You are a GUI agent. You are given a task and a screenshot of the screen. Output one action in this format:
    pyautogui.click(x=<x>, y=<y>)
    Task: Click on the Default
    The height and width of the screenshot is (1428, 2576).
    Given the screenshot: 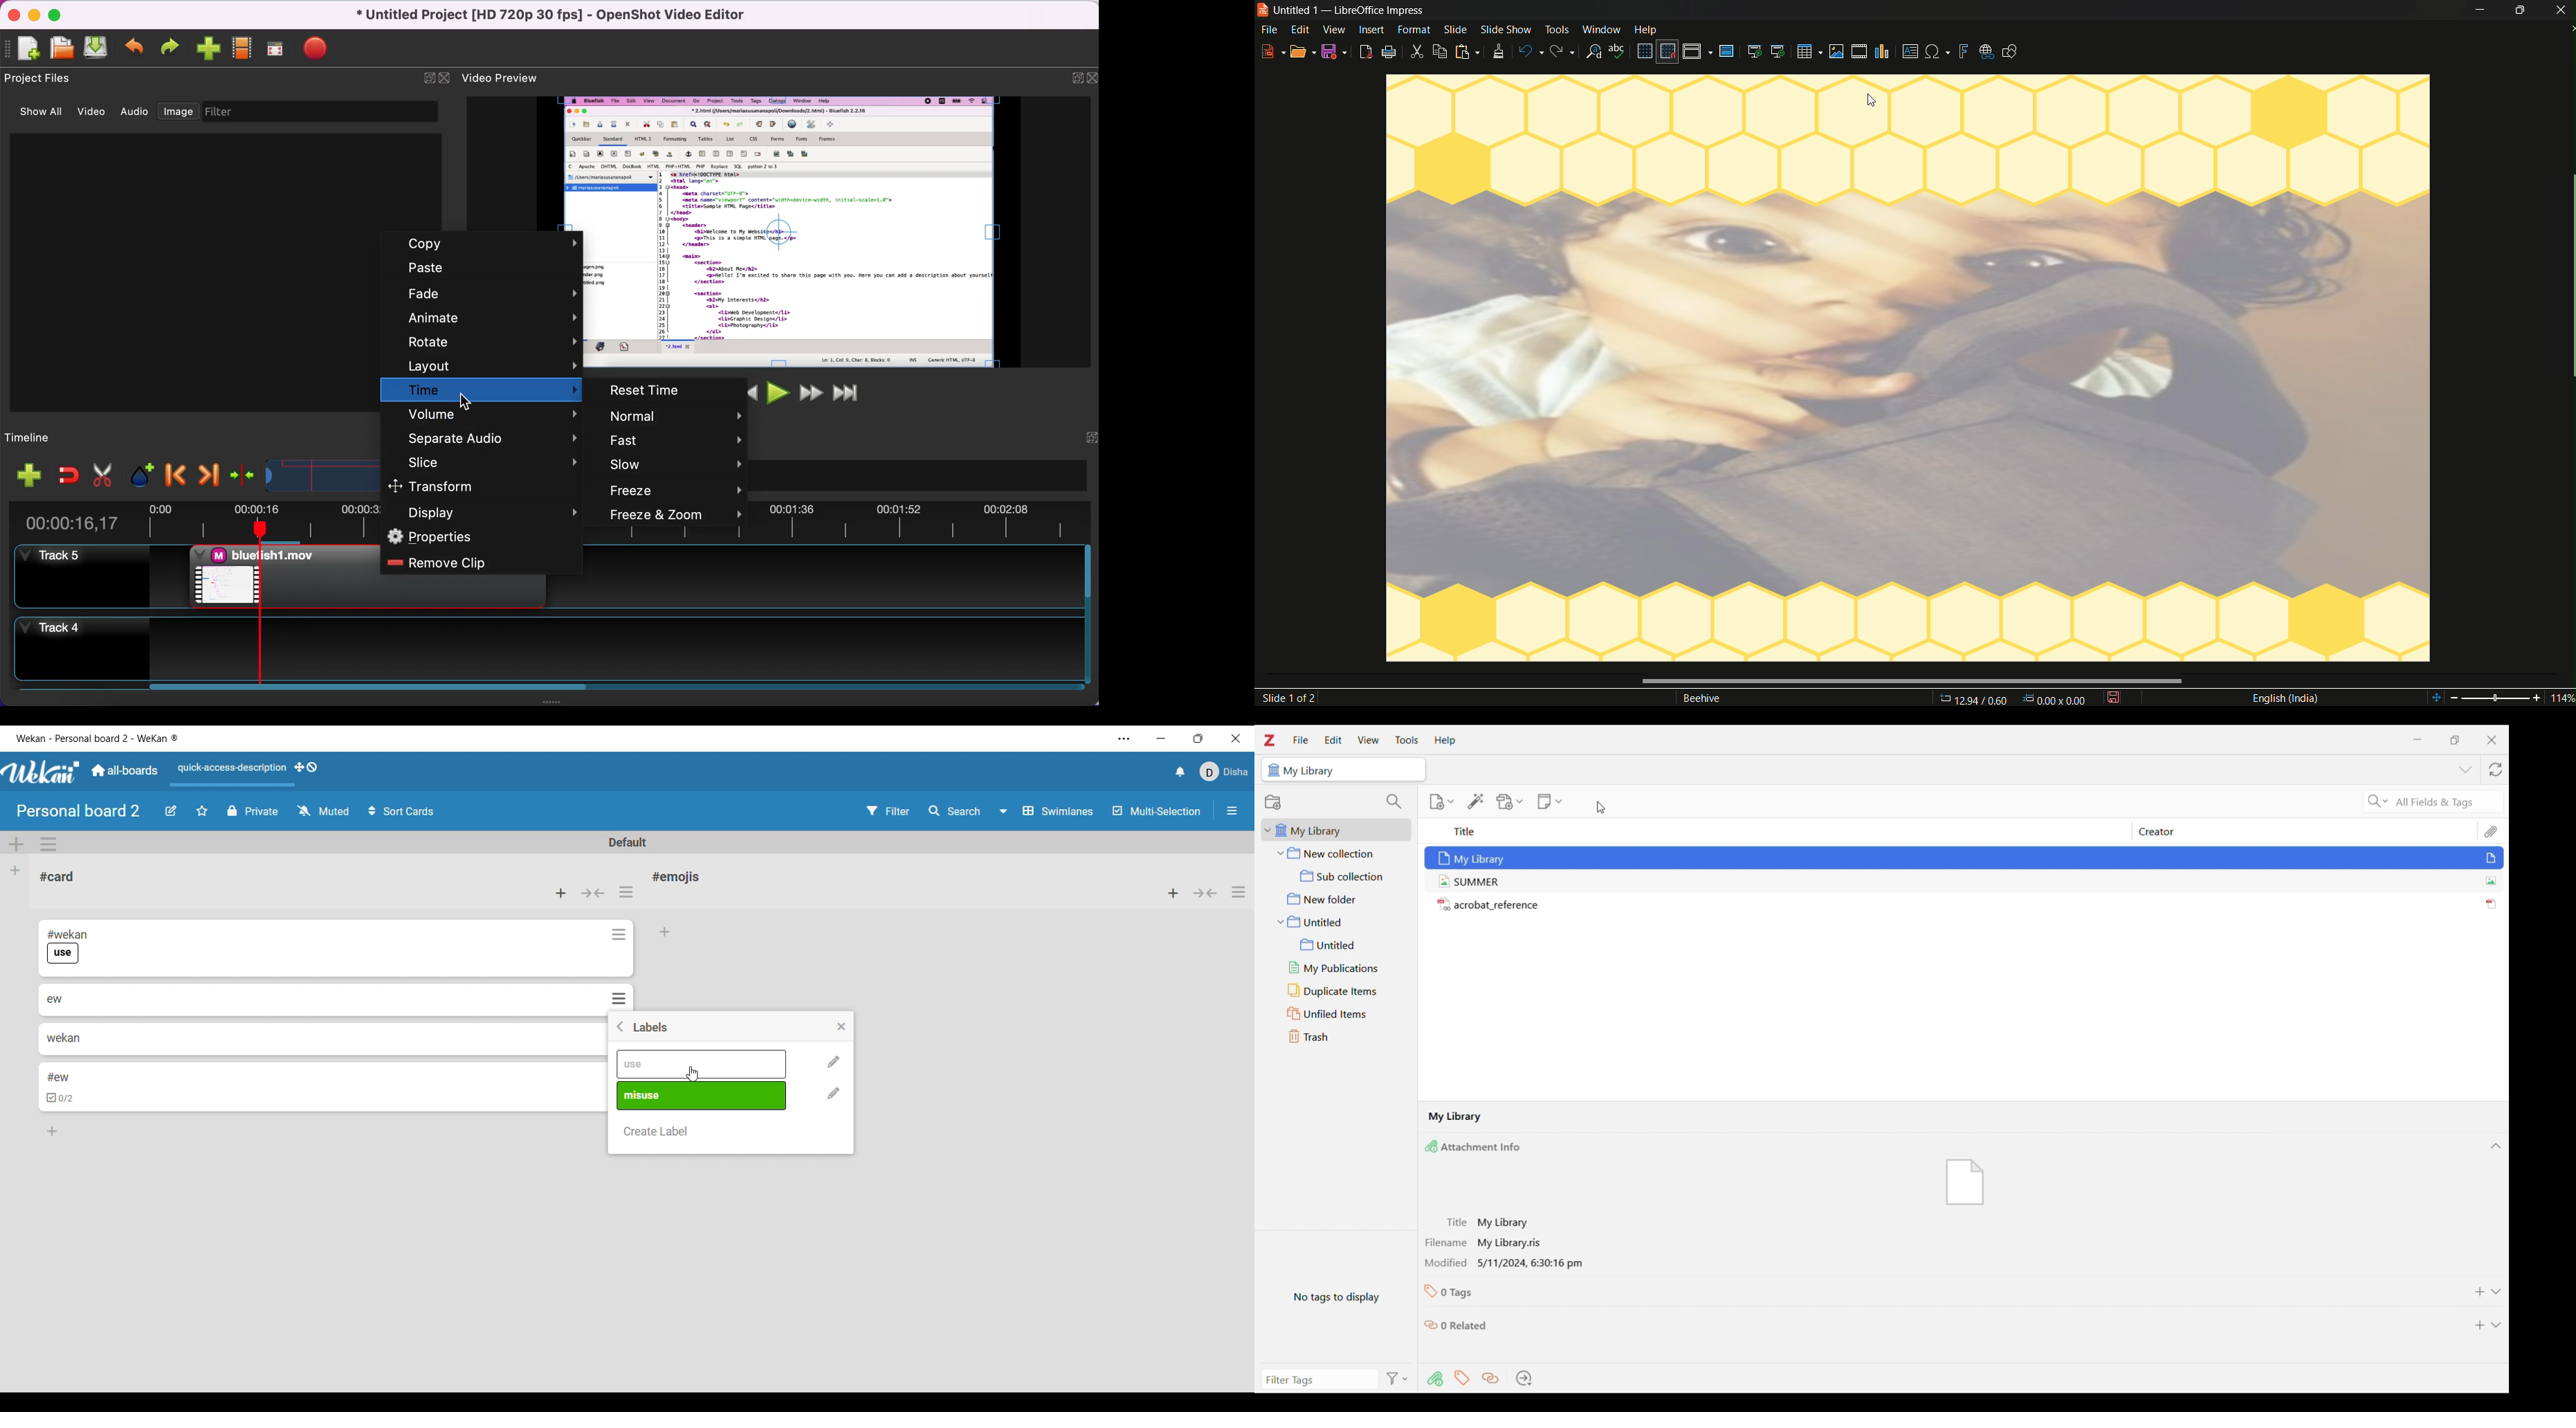 What is the action you would take?
    pyautogui.click(x=627, y=842)
    